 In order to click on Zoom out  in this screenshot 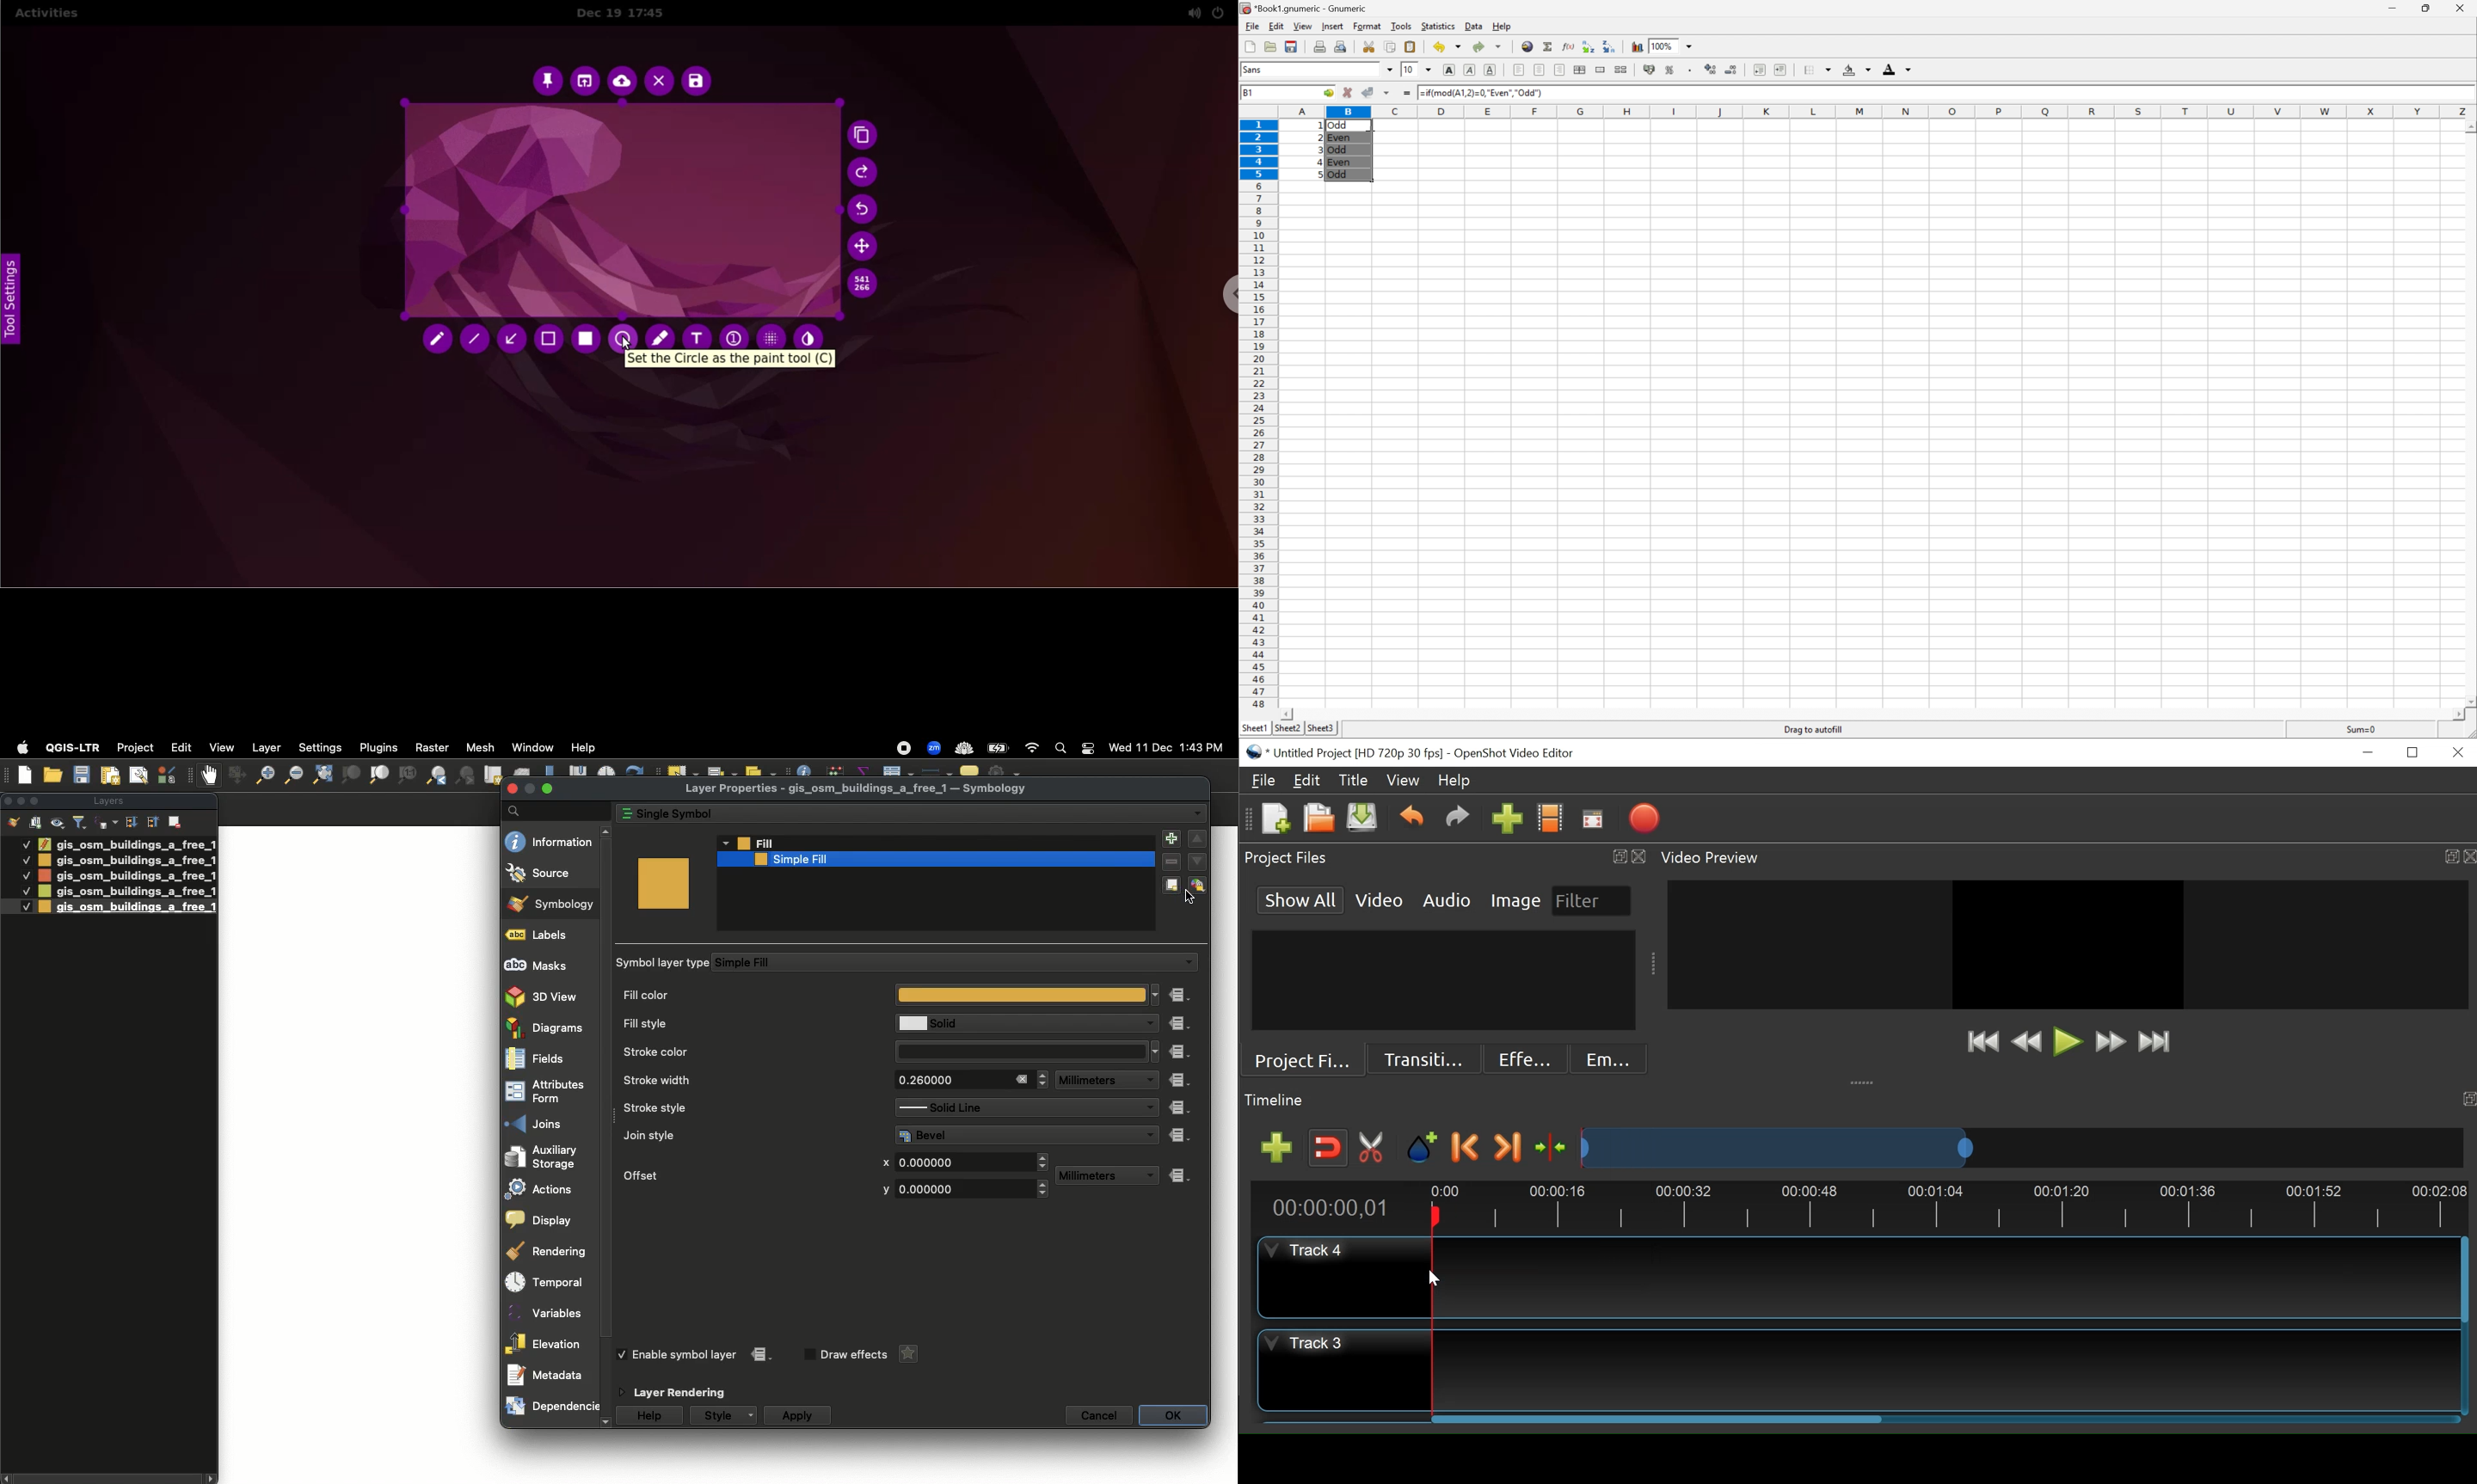, I will do `click(292, 775)`.